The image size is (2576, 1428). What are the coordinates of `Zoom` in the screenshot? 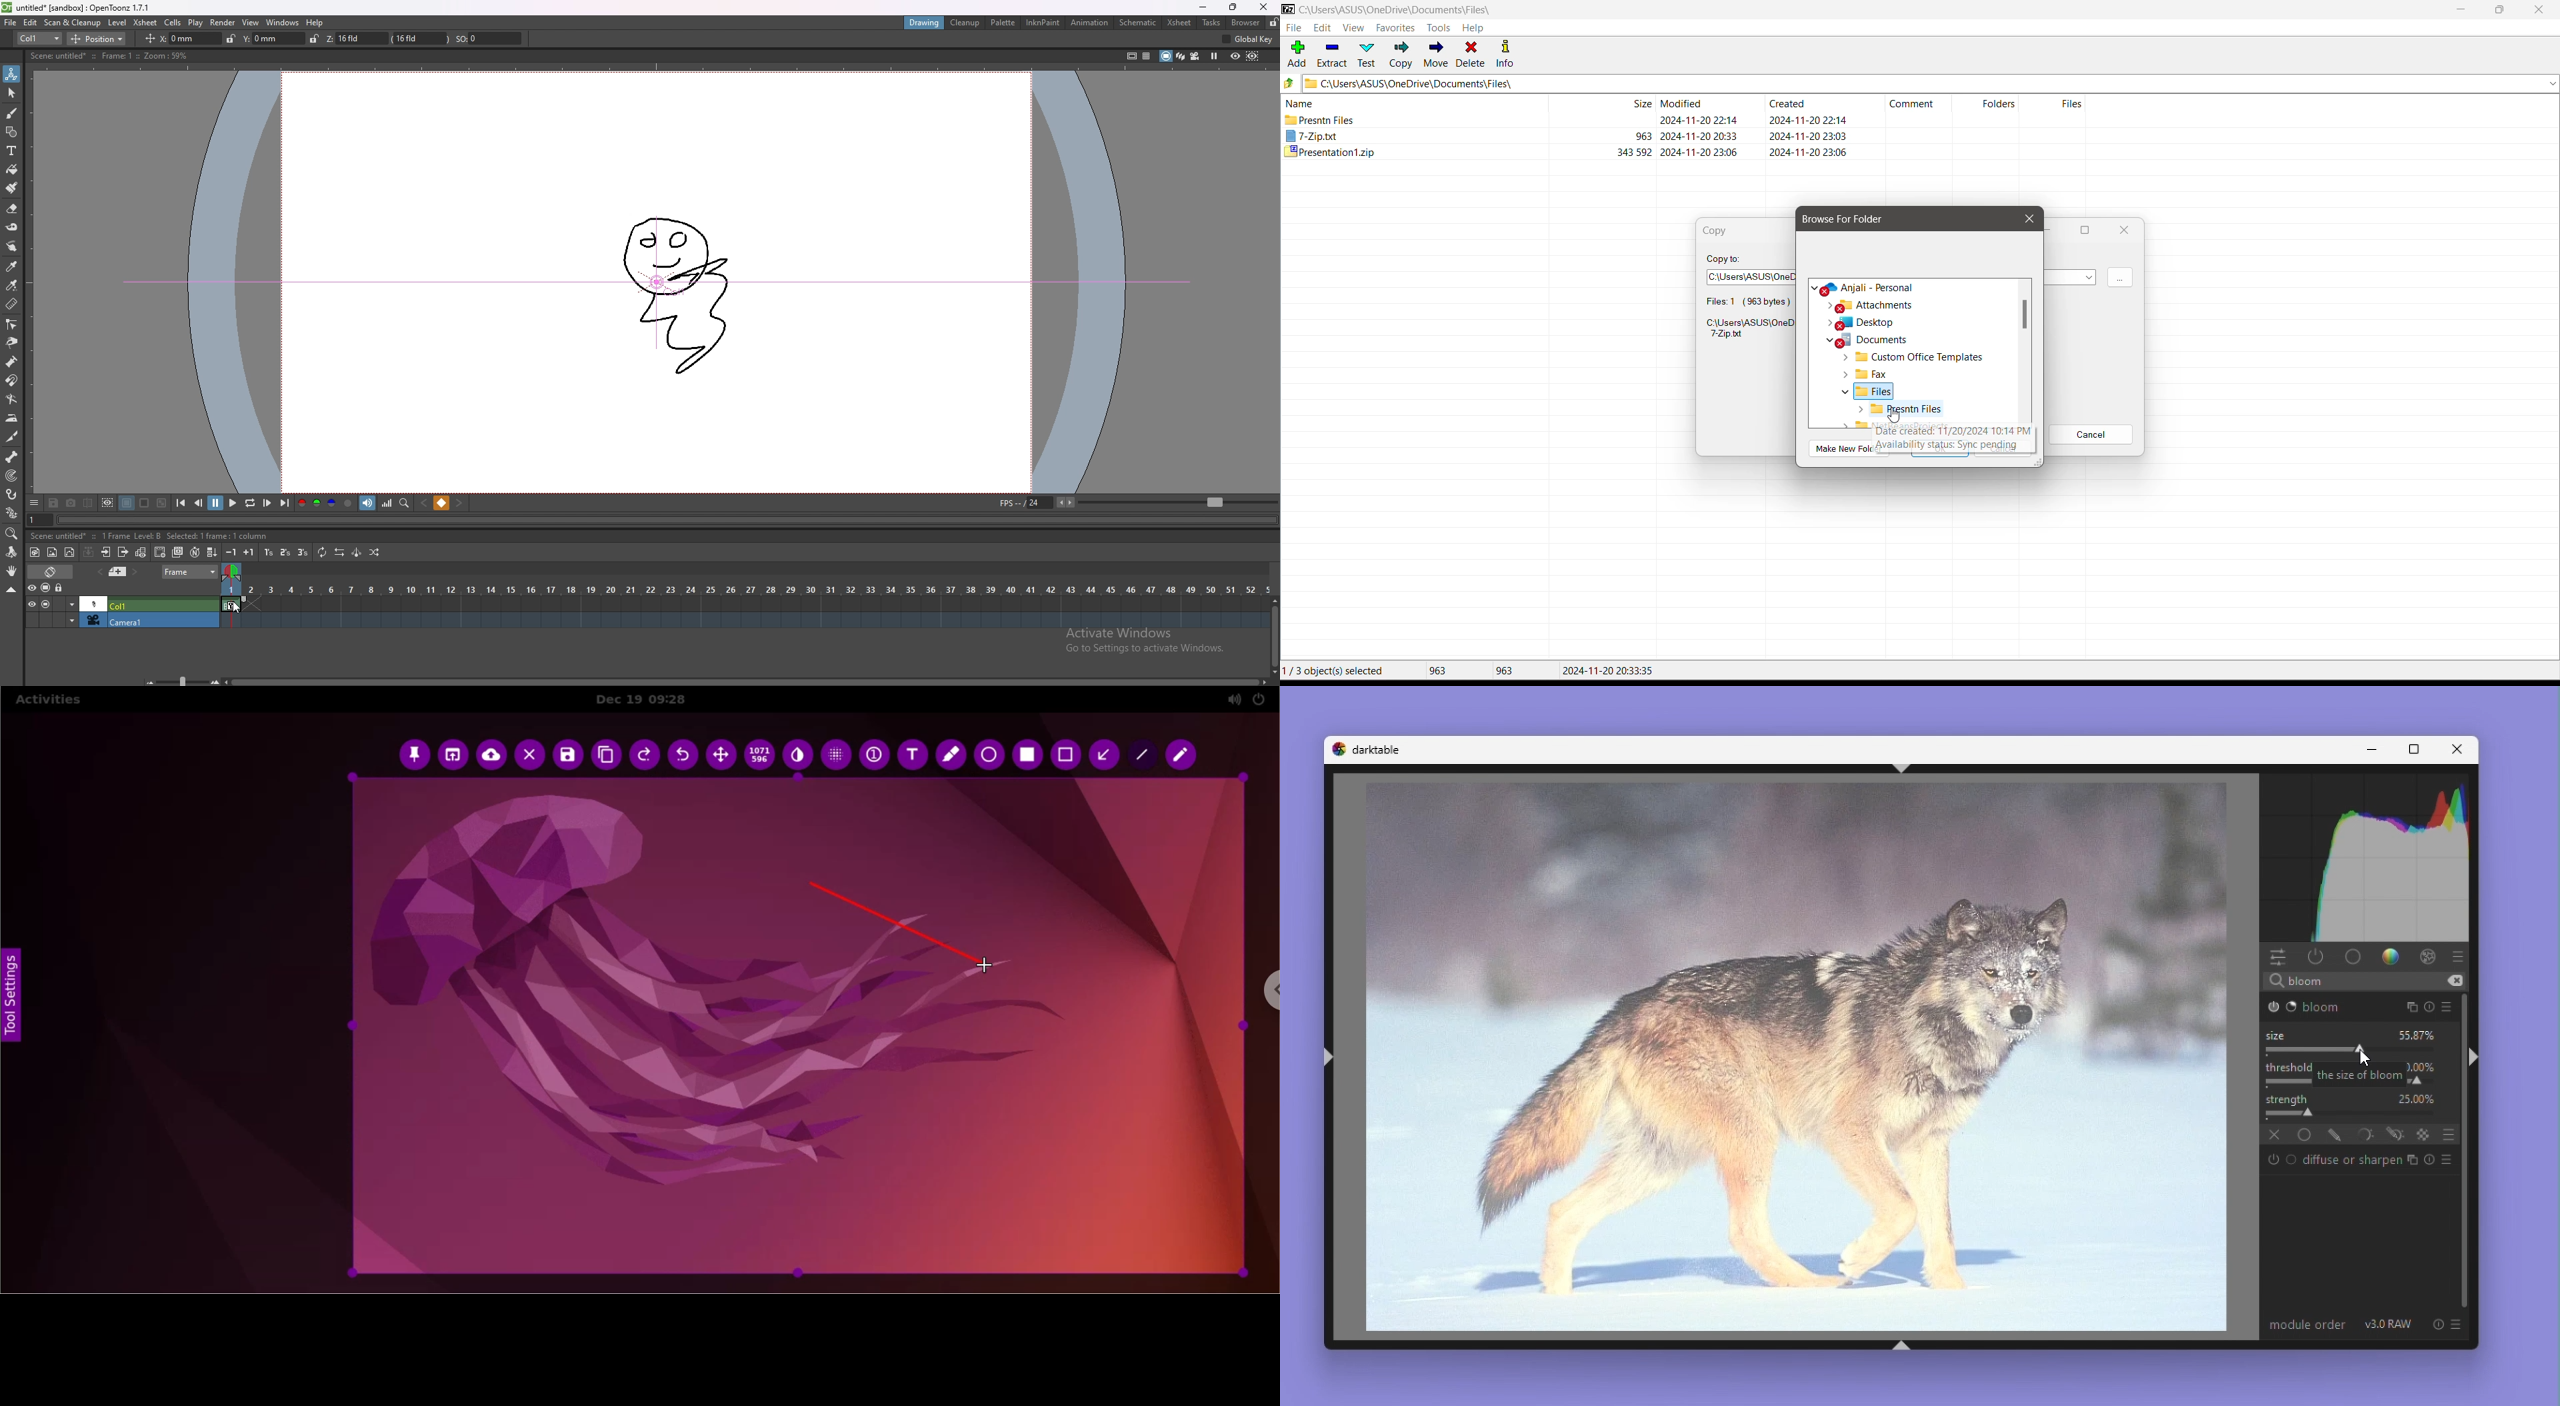 It's located at (179, 679).